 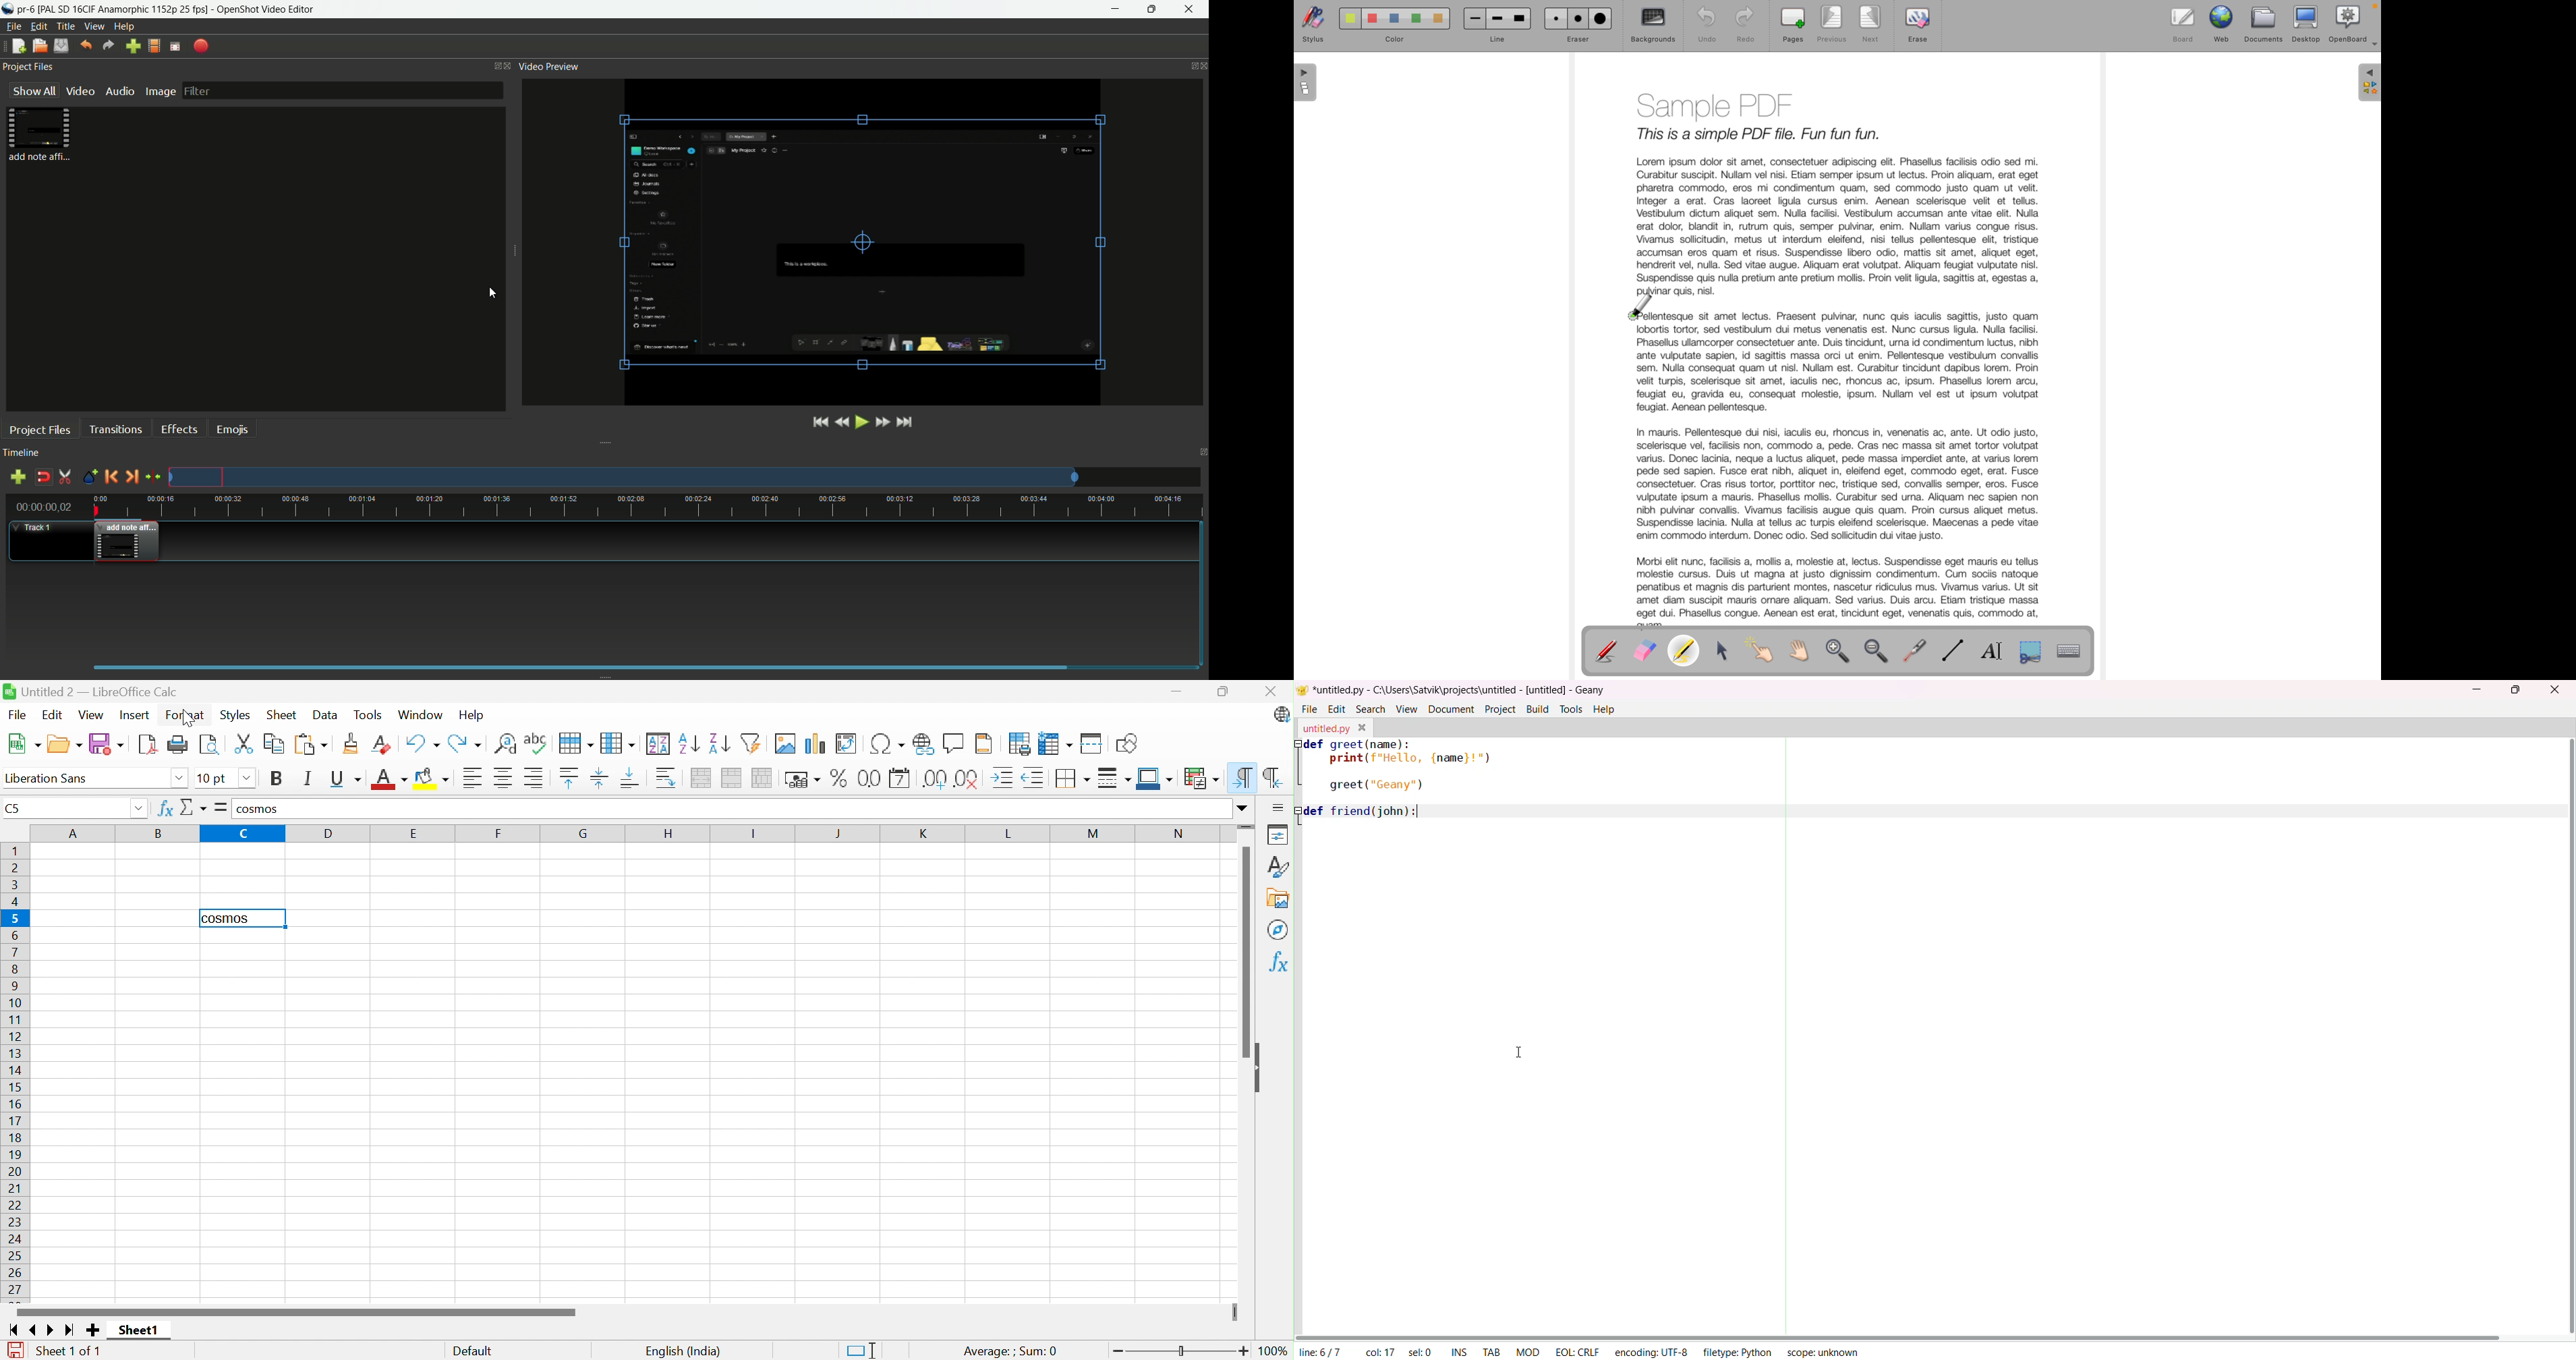 What do you see at coordinates (324, 715) in the screenshot?
I see `Data` at bounding box center [324, 715].